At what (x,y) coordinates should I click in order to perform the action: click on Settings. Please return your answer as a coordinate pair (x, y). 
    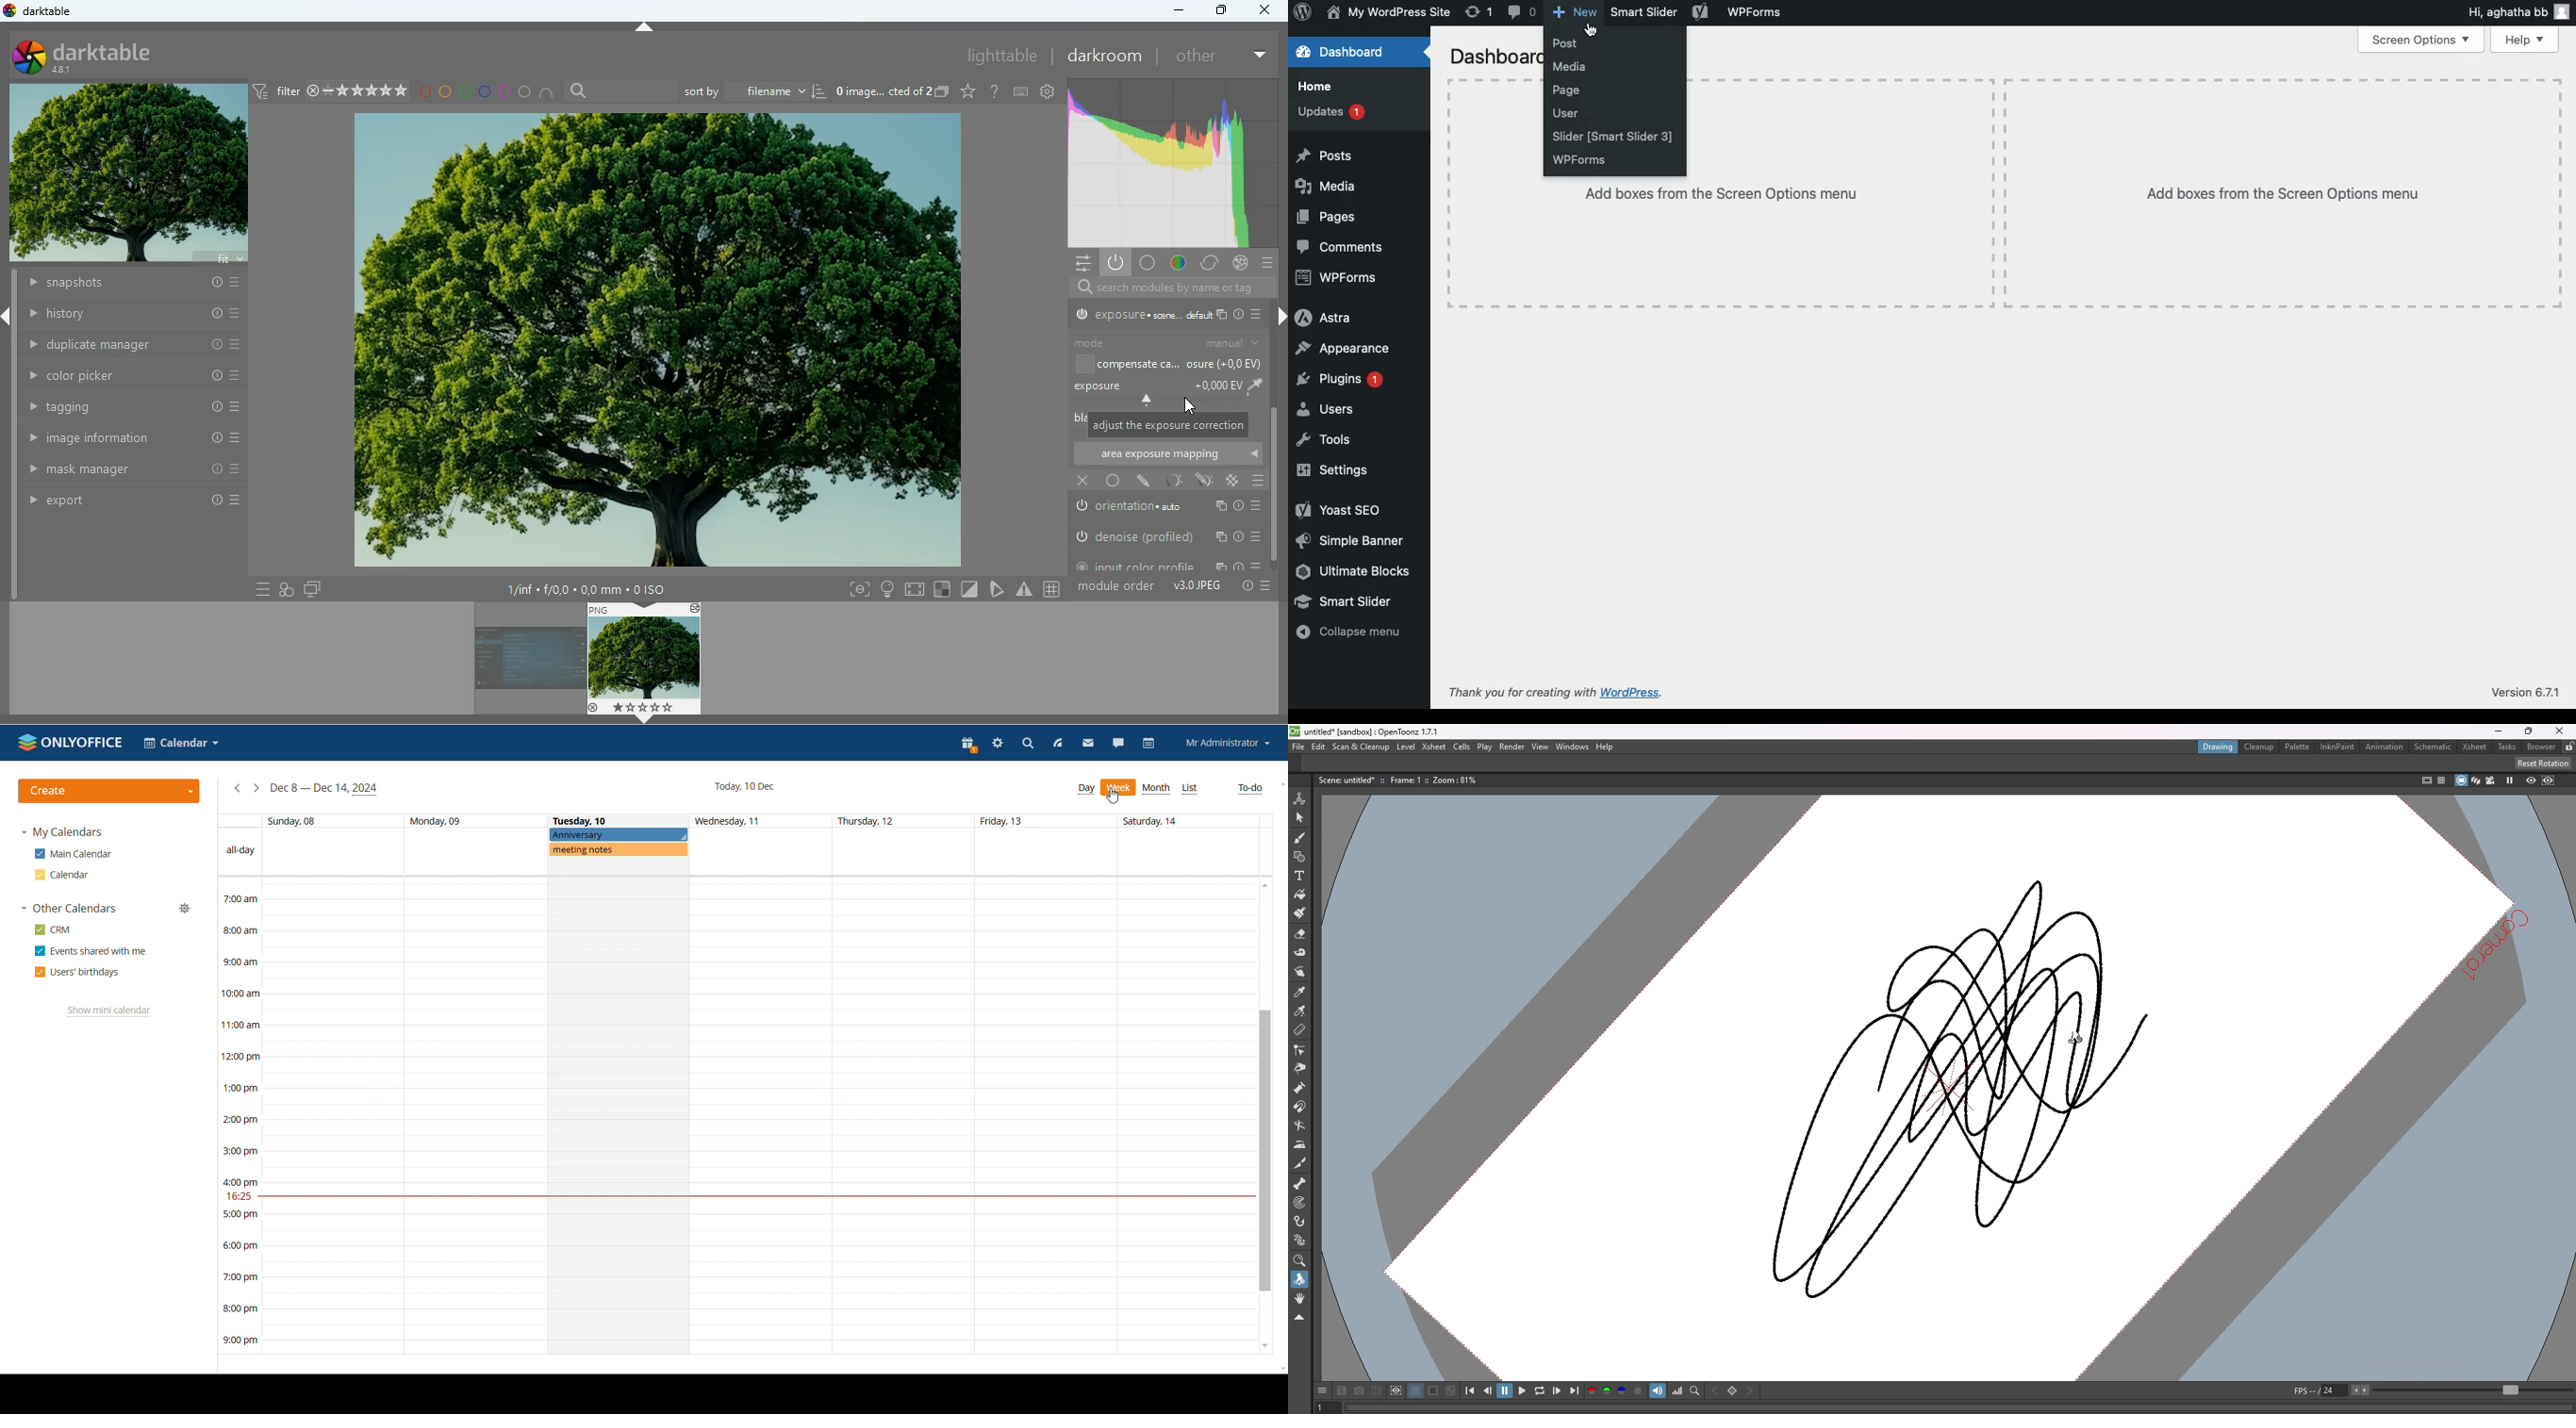
    Looking at the image, I should click on (1335, 470).